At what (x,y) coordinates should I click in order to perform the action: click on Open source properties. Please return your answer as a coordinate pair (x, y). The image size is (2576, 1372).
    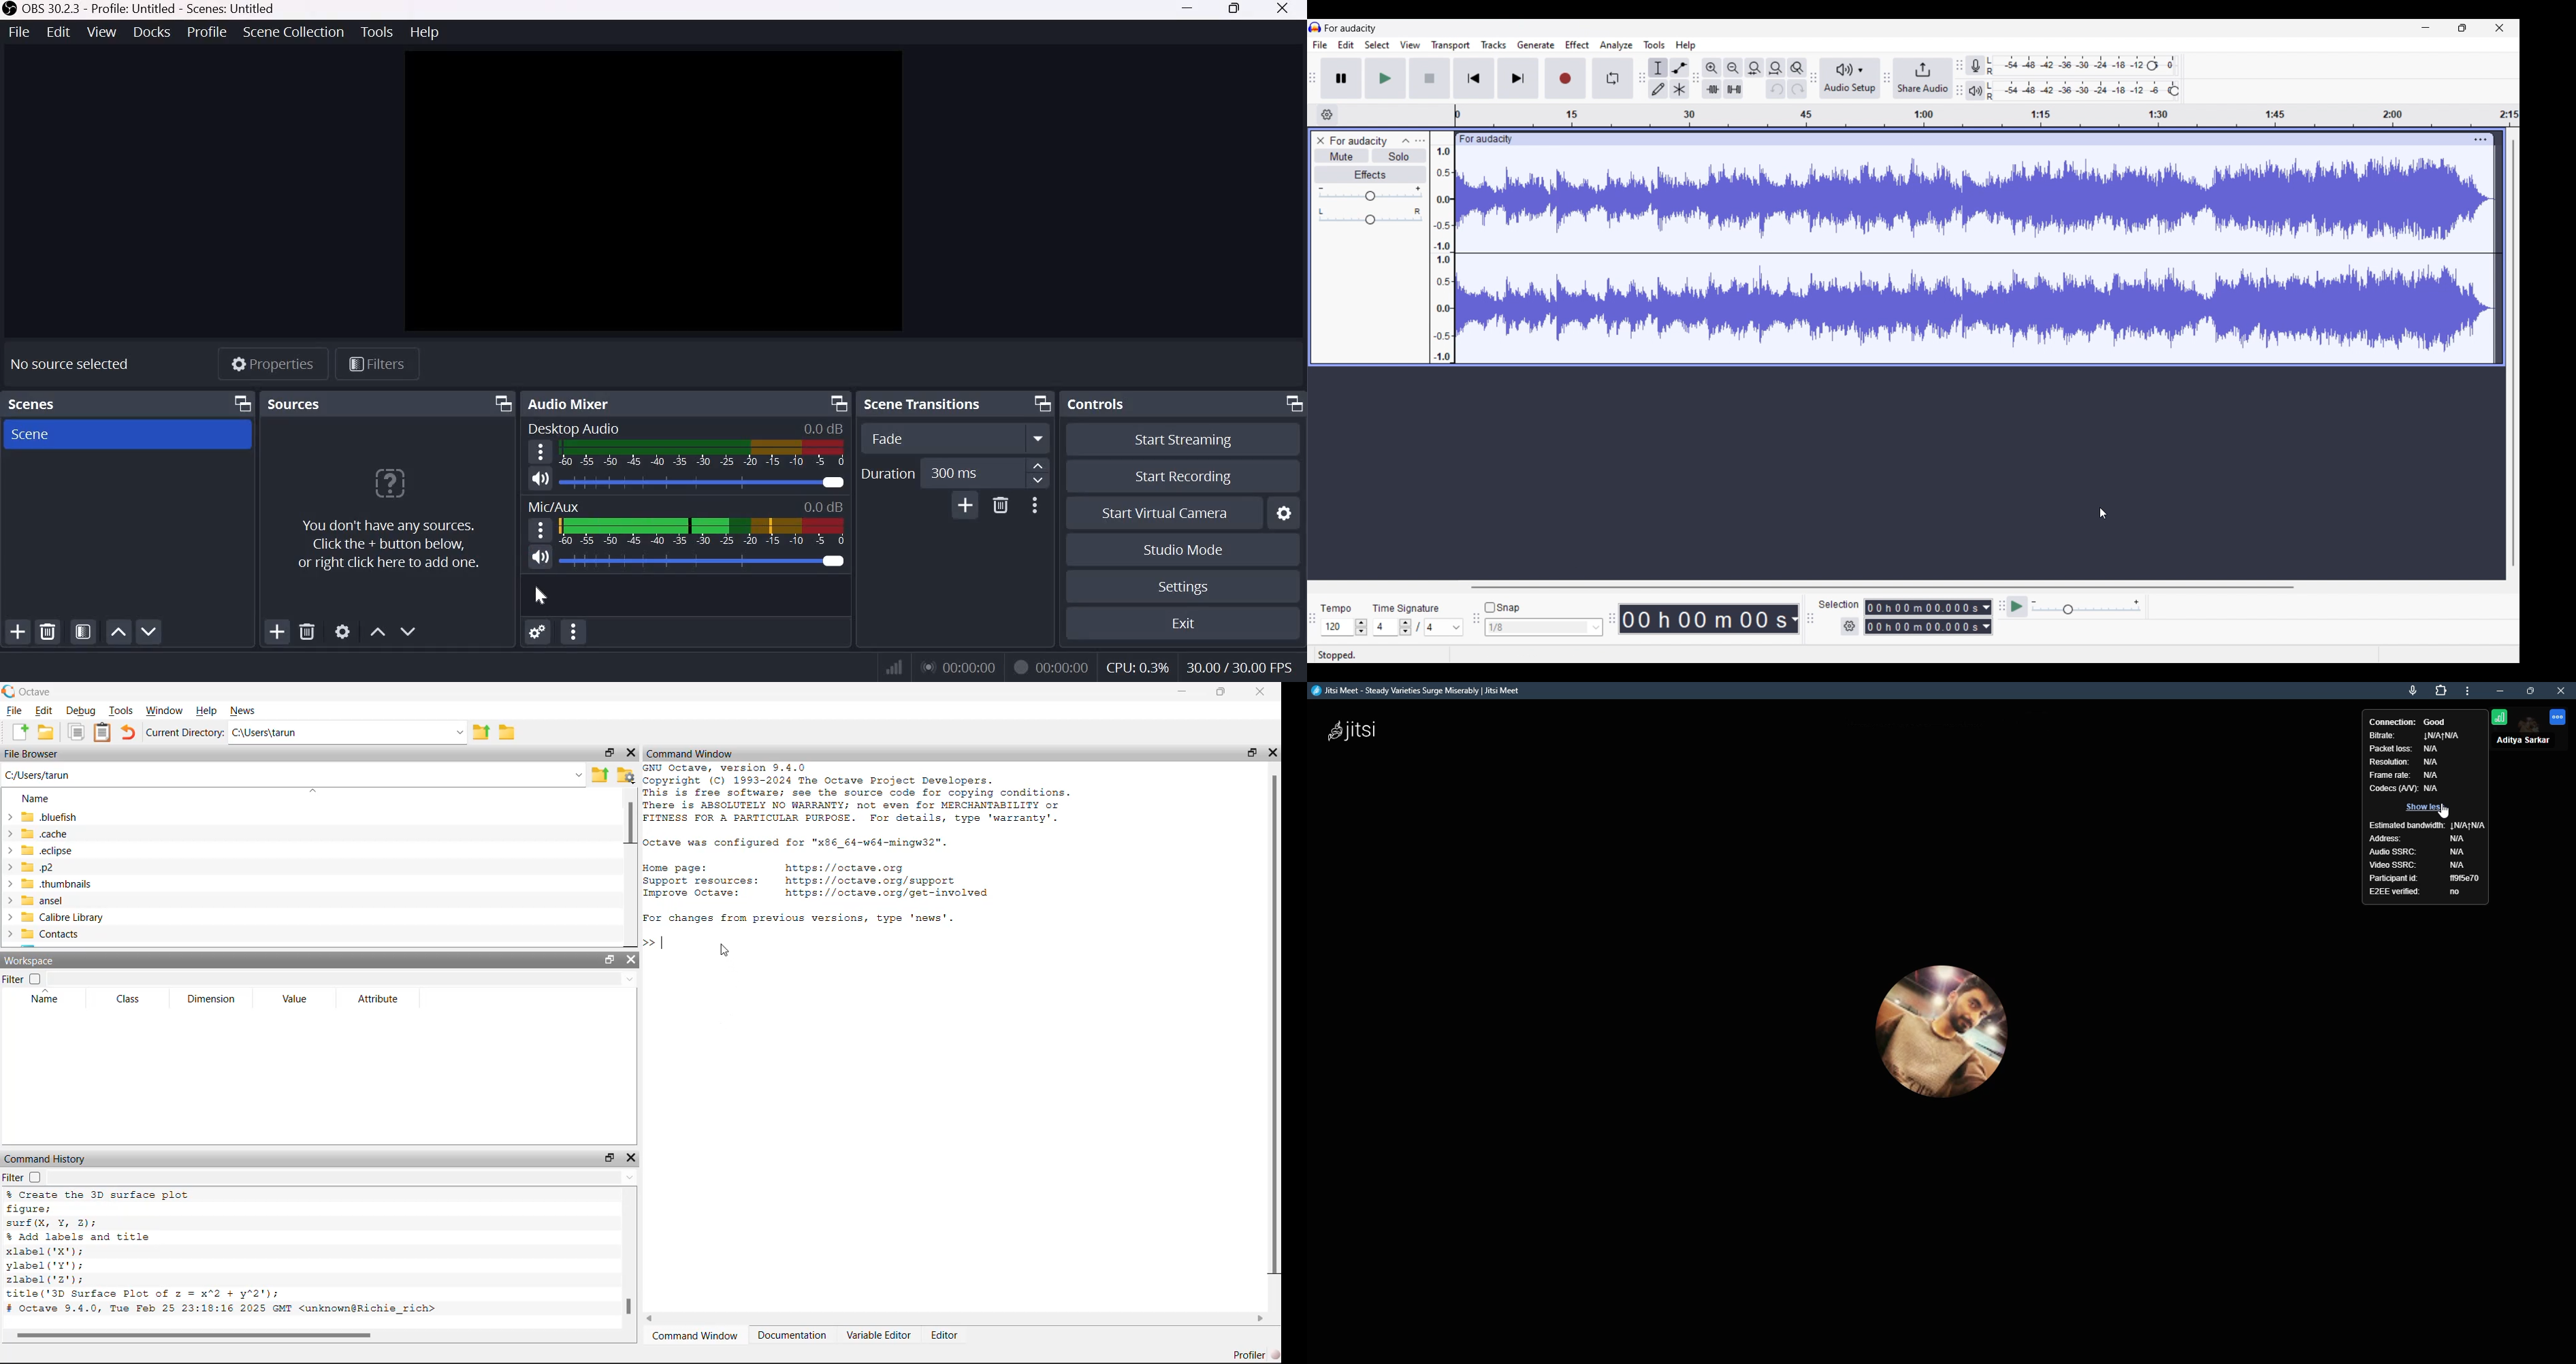
    Looking at the image, I should click on (345, 631).